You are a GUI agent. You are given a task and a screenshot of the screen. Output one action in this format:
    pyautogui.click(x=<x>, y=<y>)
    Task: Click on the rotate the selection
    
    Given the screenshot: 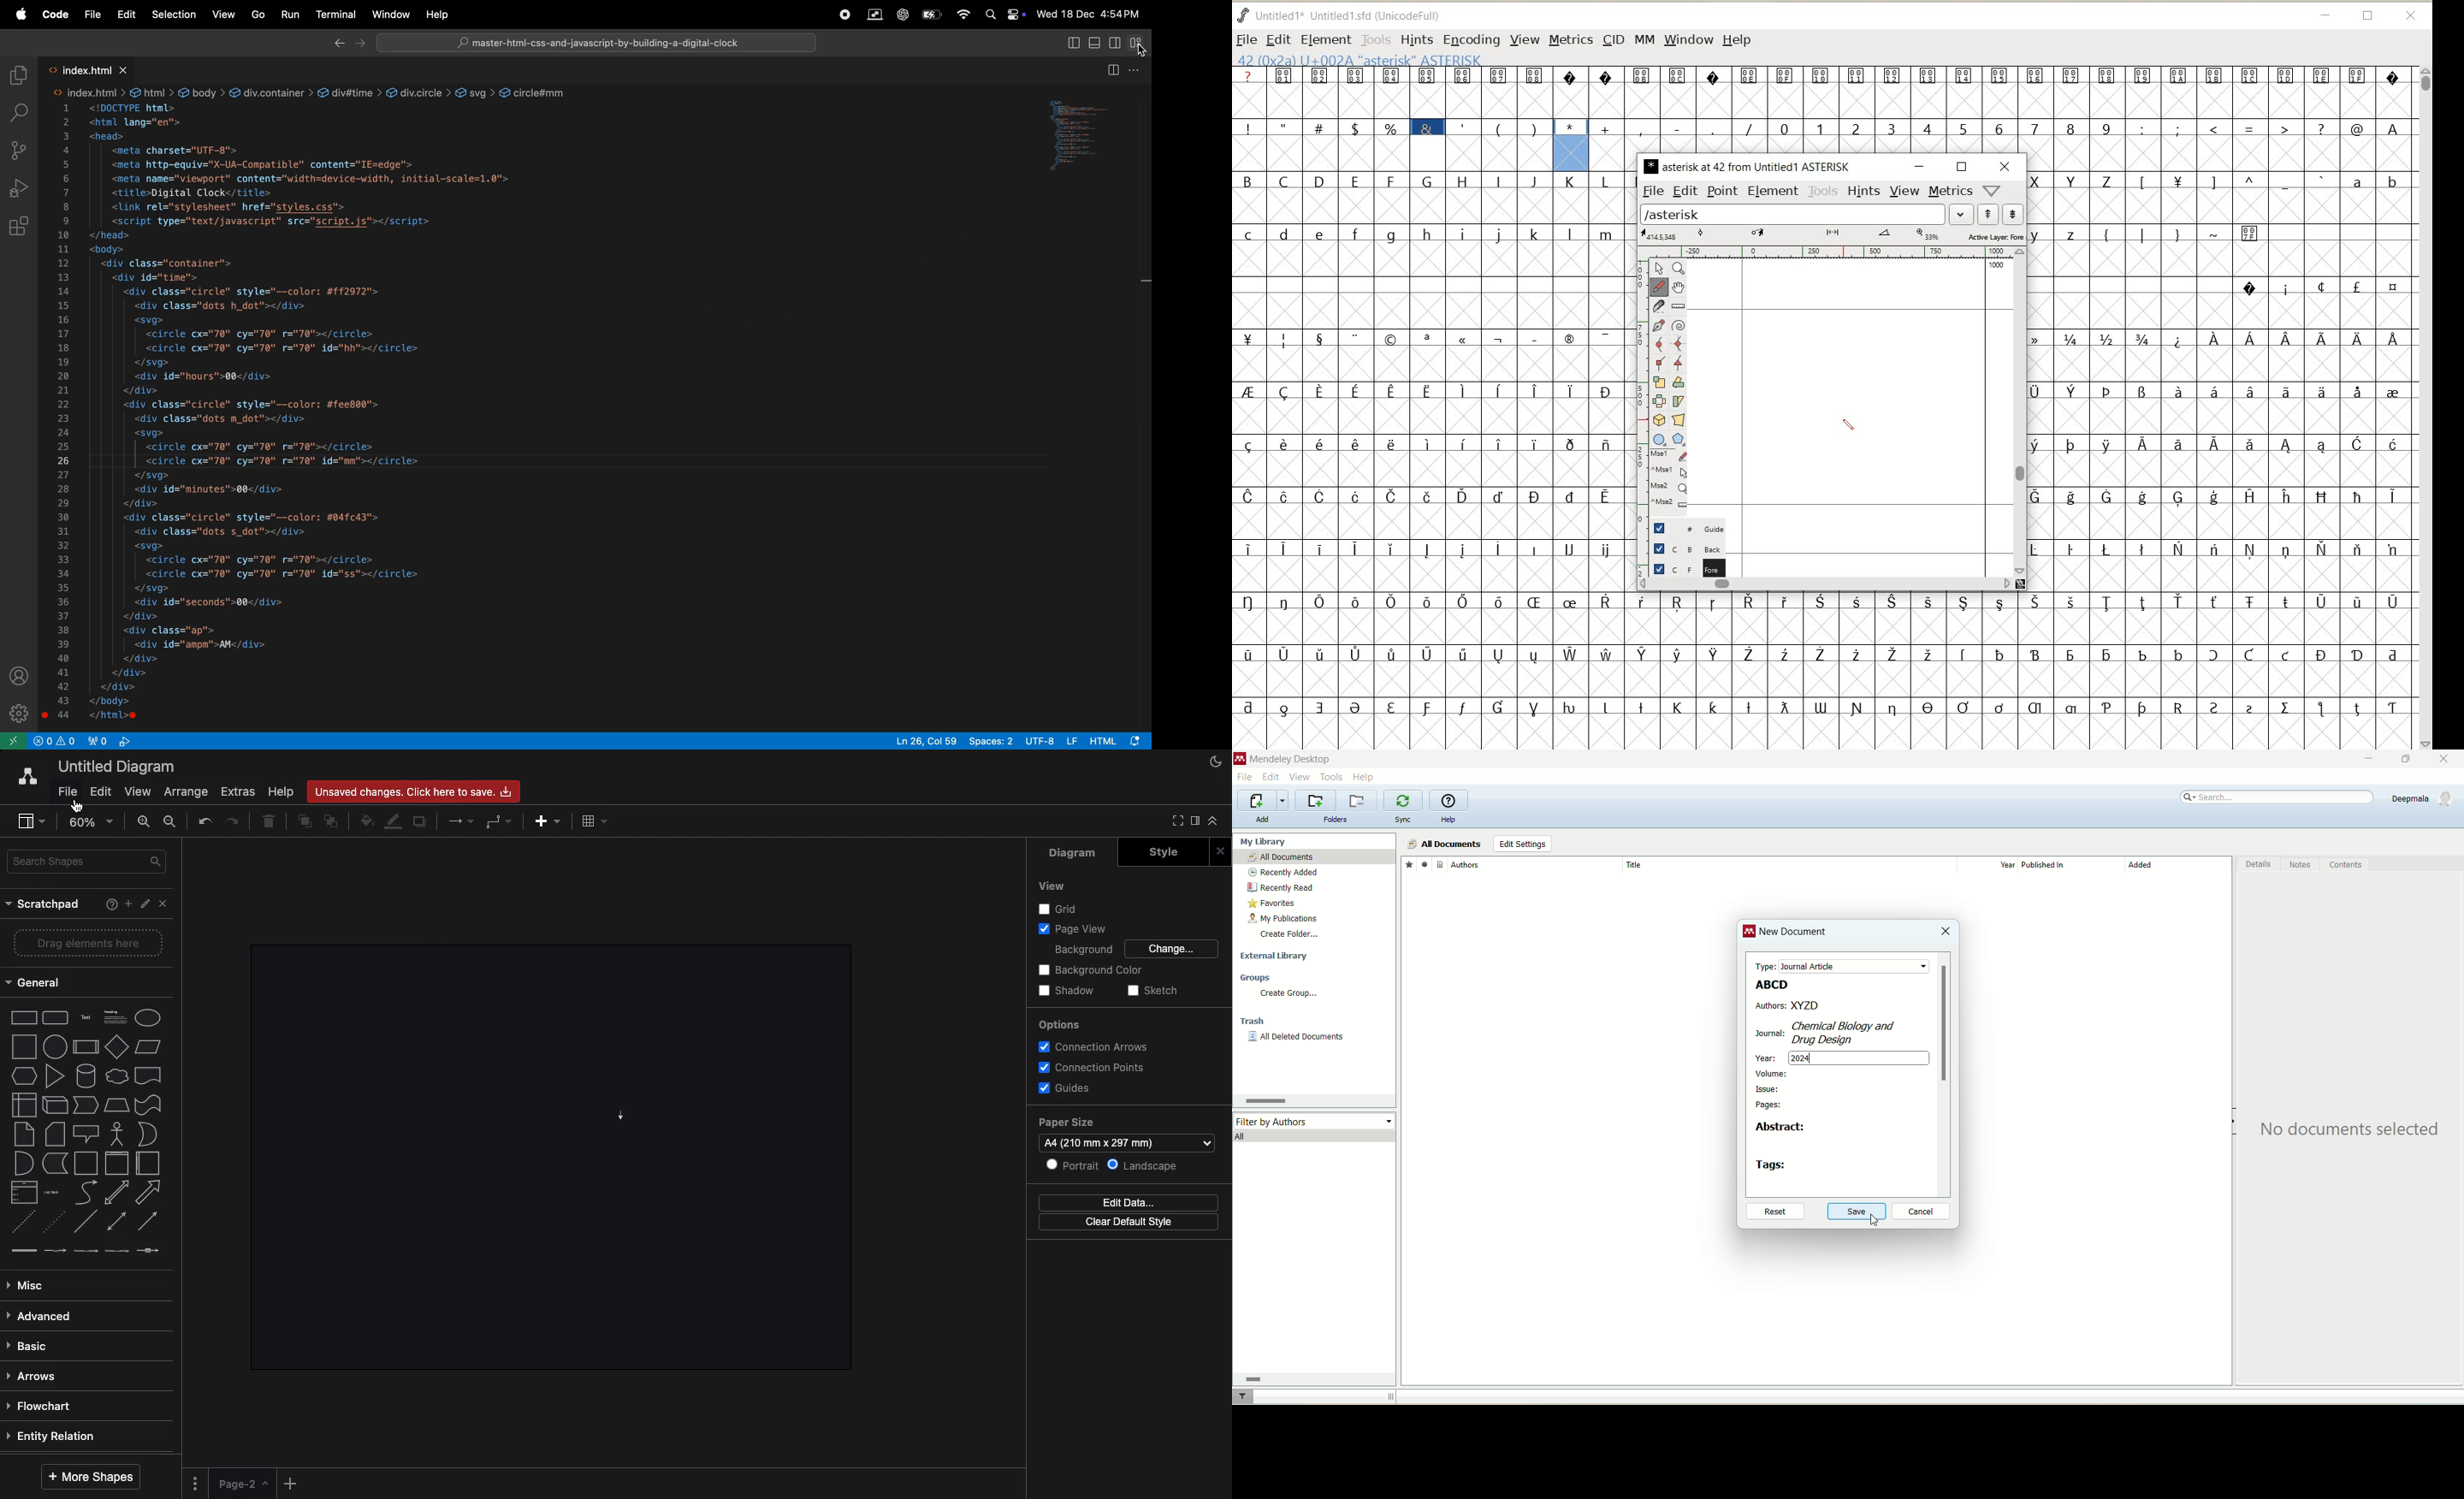 What is the action you would take?
    pyautogui.click(x=1678, y=384)
    